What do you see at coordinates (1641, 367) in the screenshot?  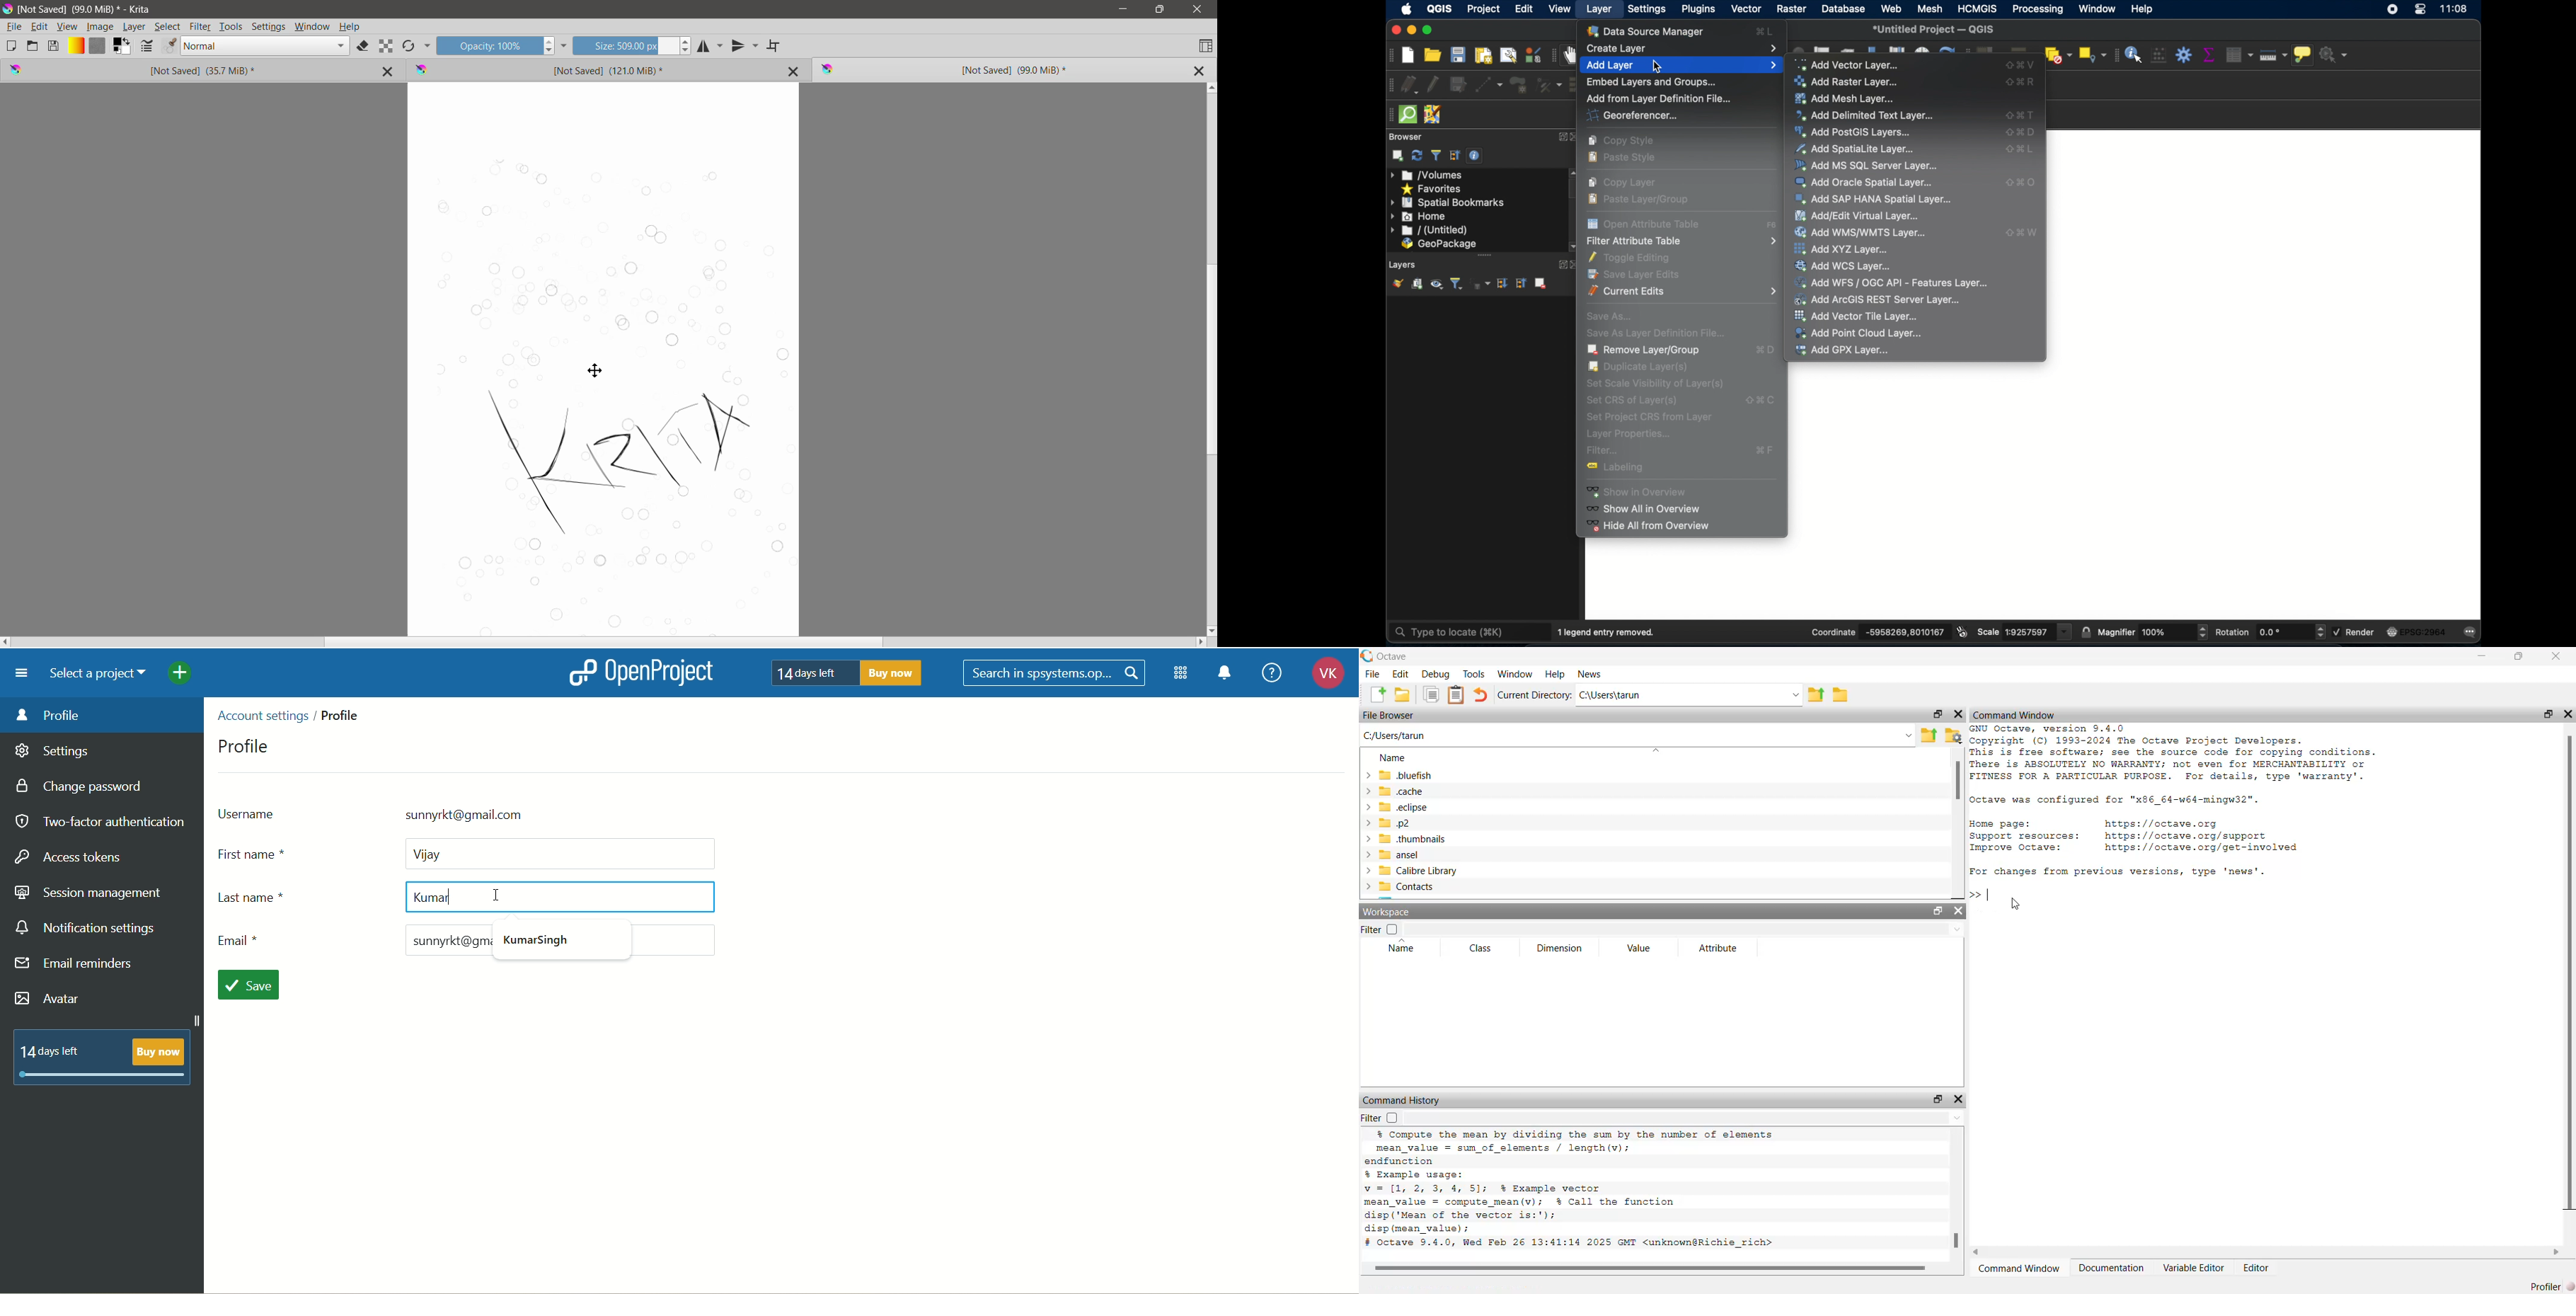 I see `duplicate layers` at bounding box center [1641, 367].